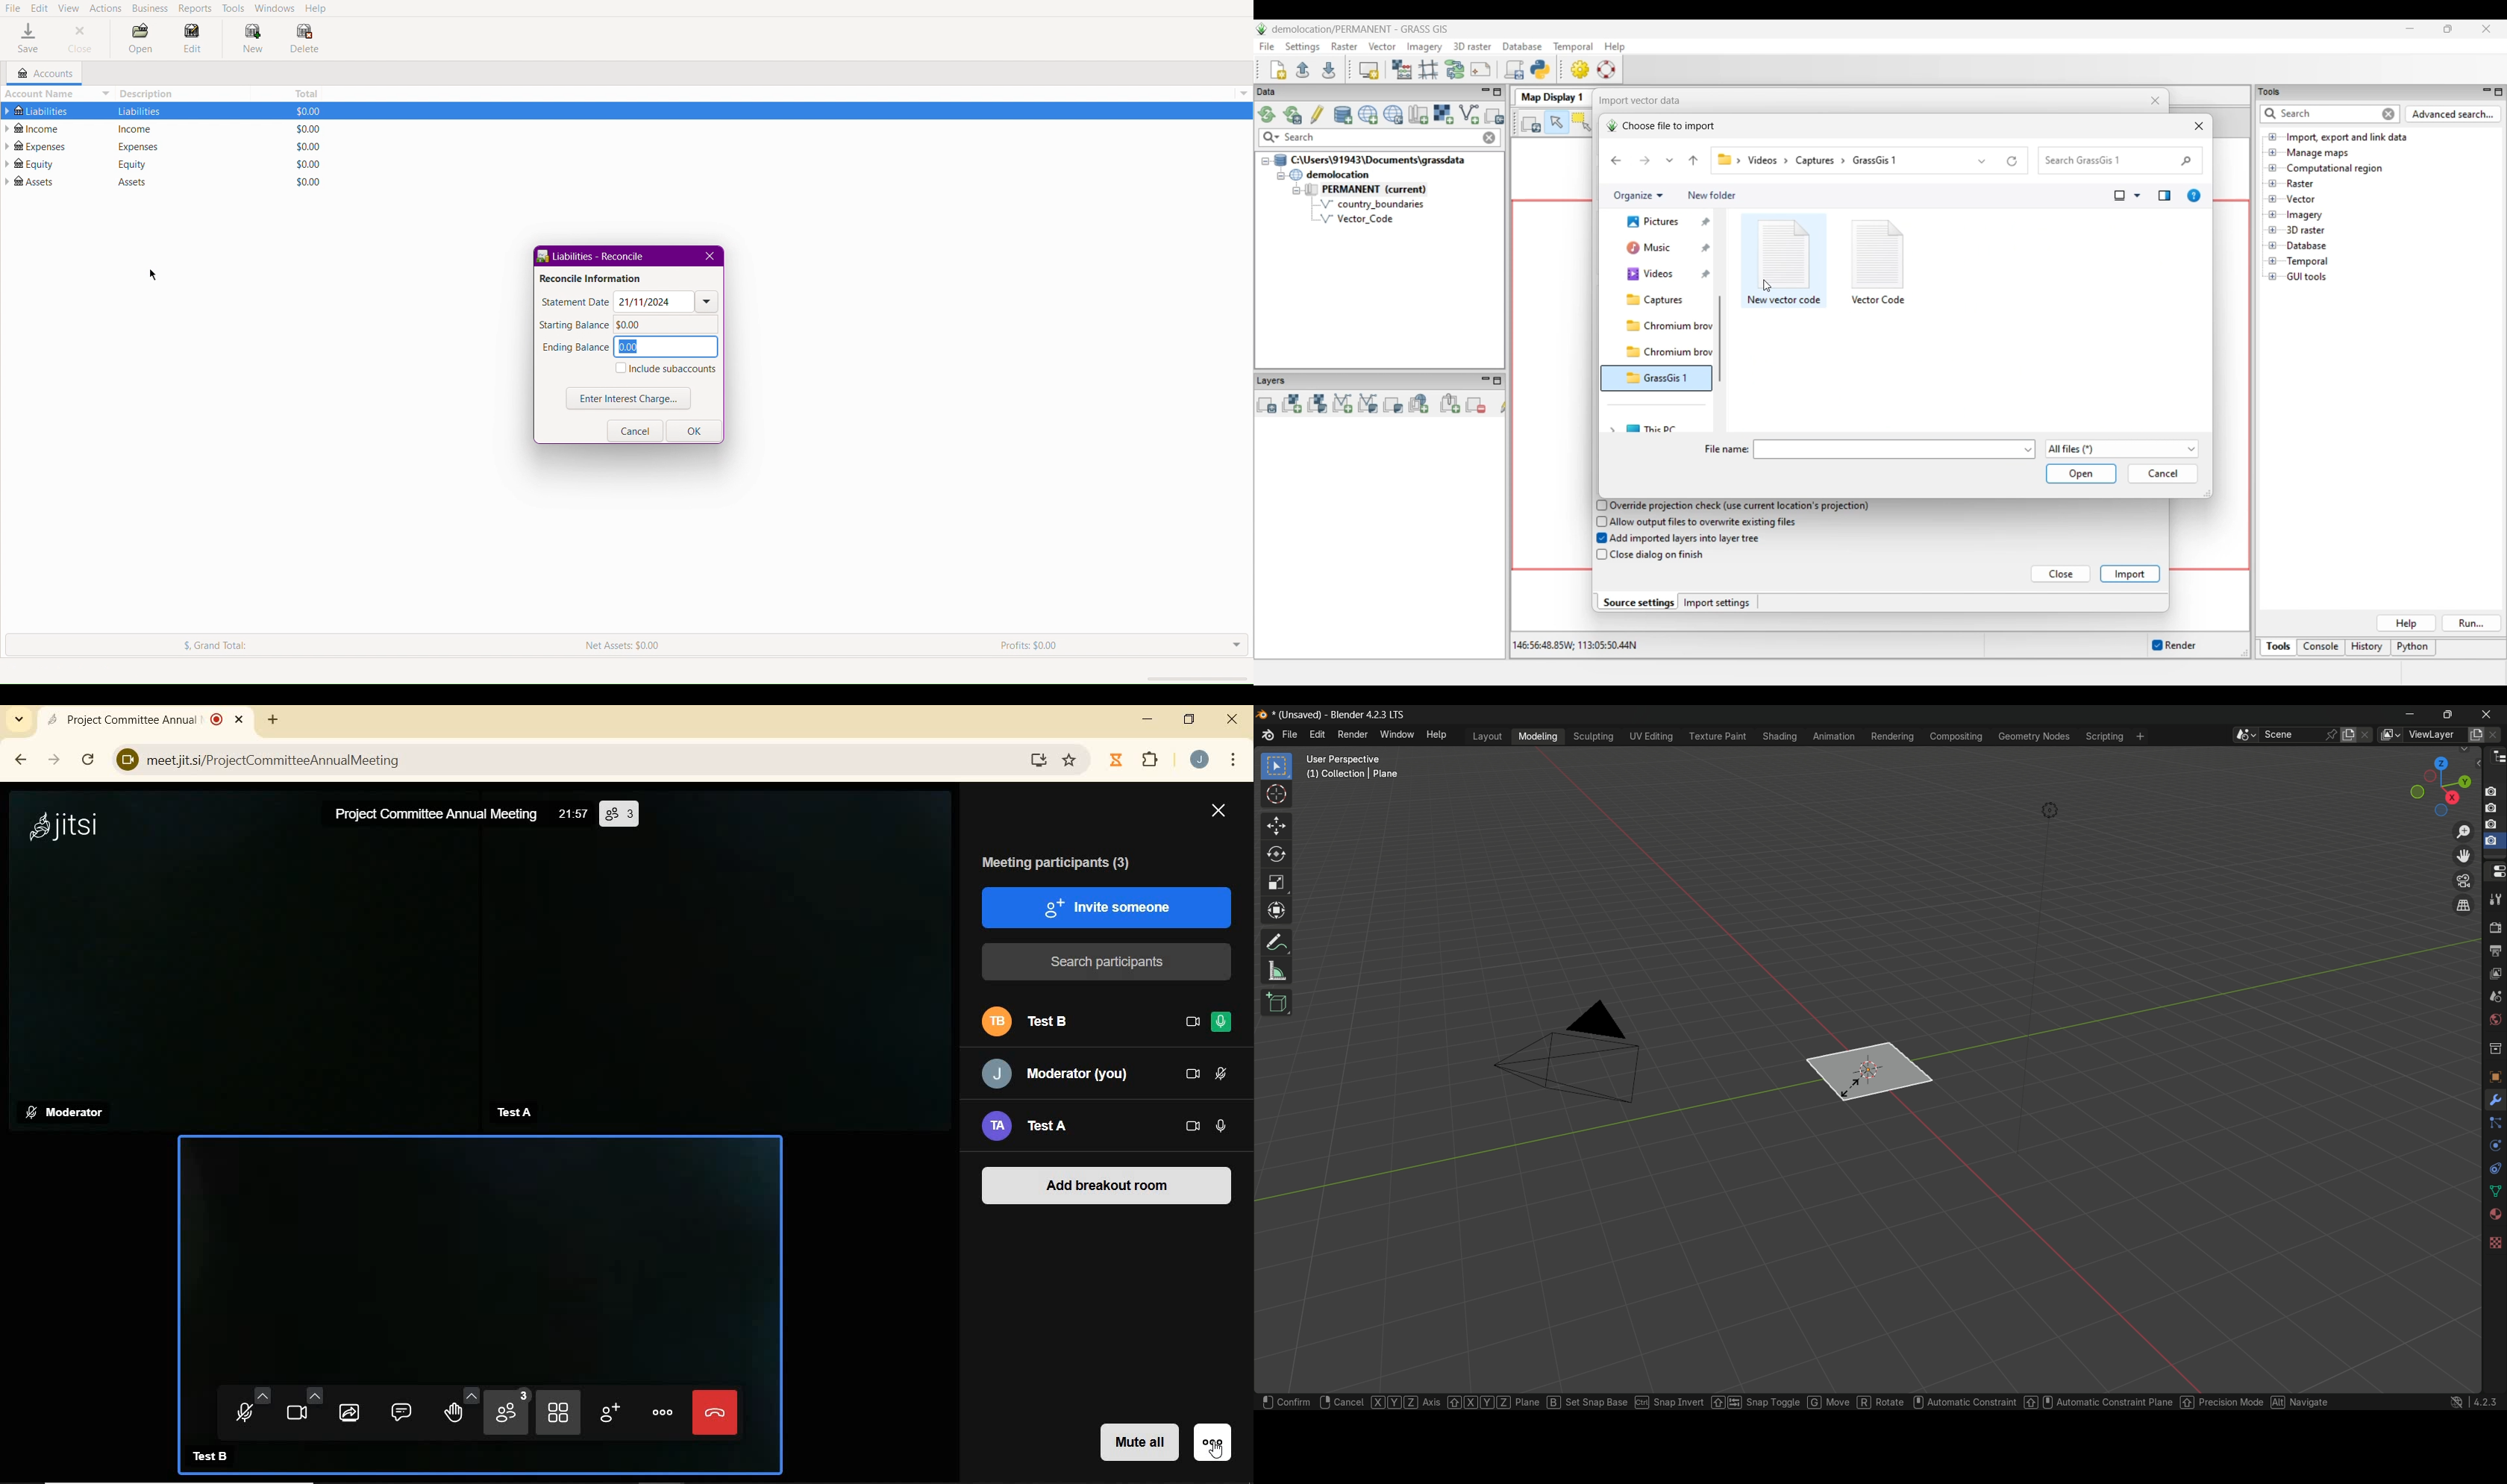  I want to click on test b, so click(214, 1453).